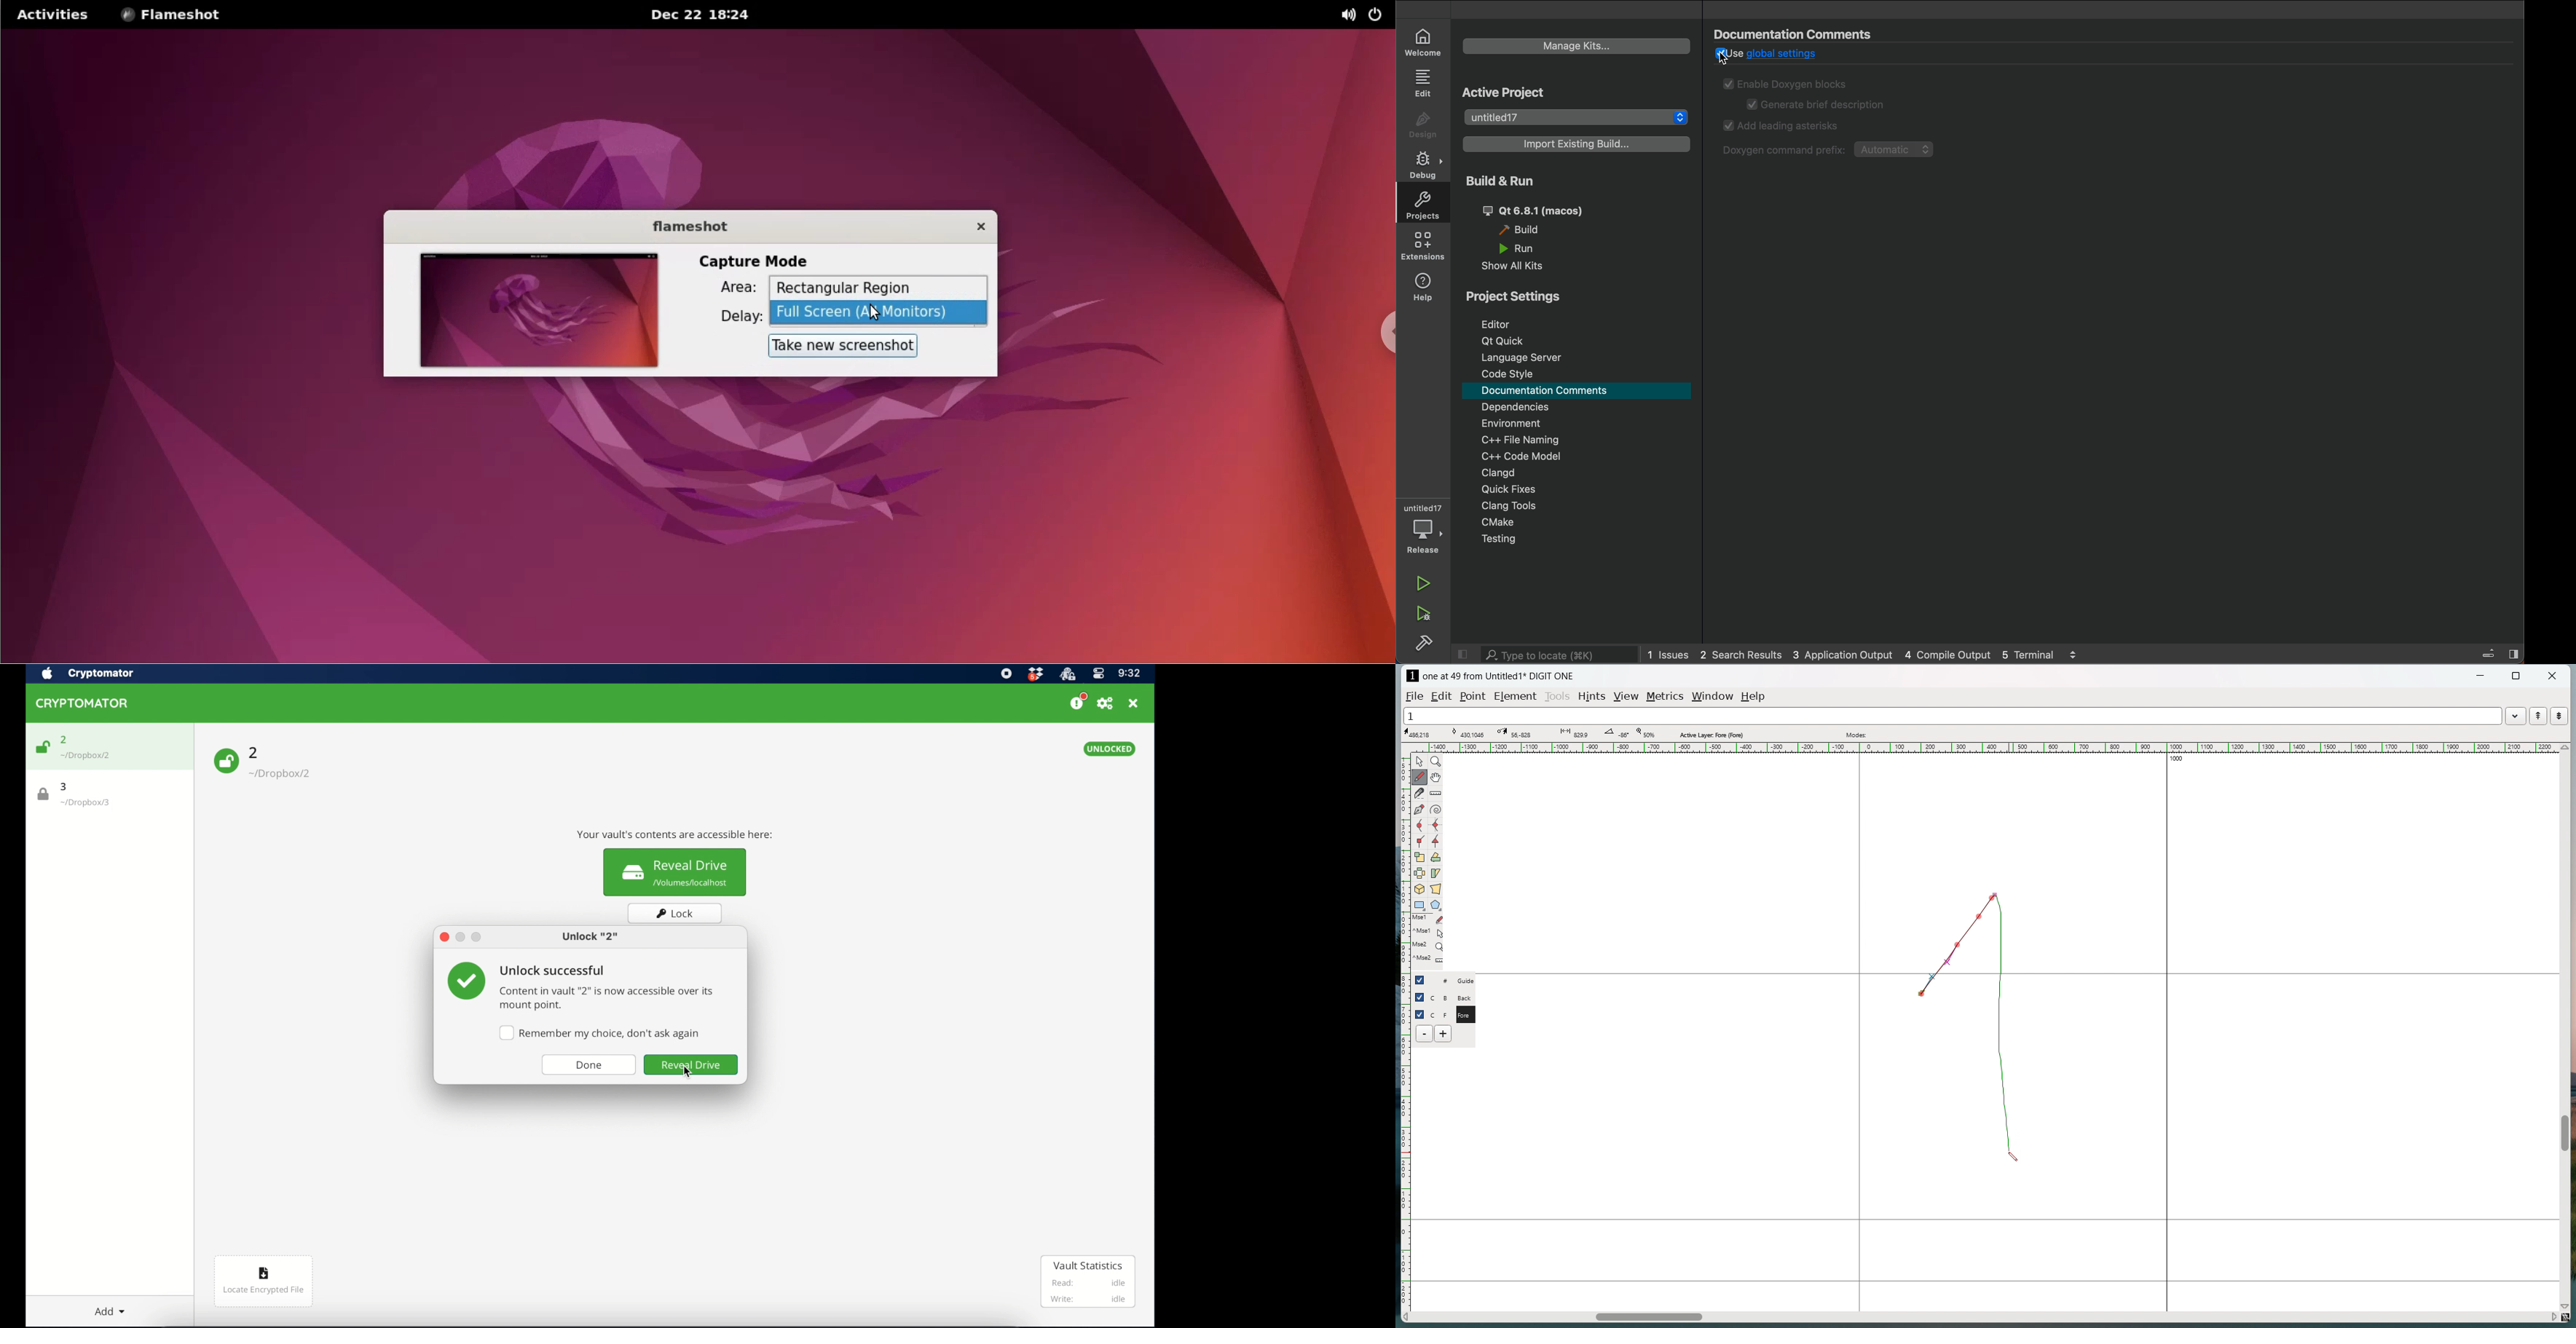 Image resolution: width=2576 pixels, height=1344 pixels. I want to click on add astricks, so click(1783, 128).